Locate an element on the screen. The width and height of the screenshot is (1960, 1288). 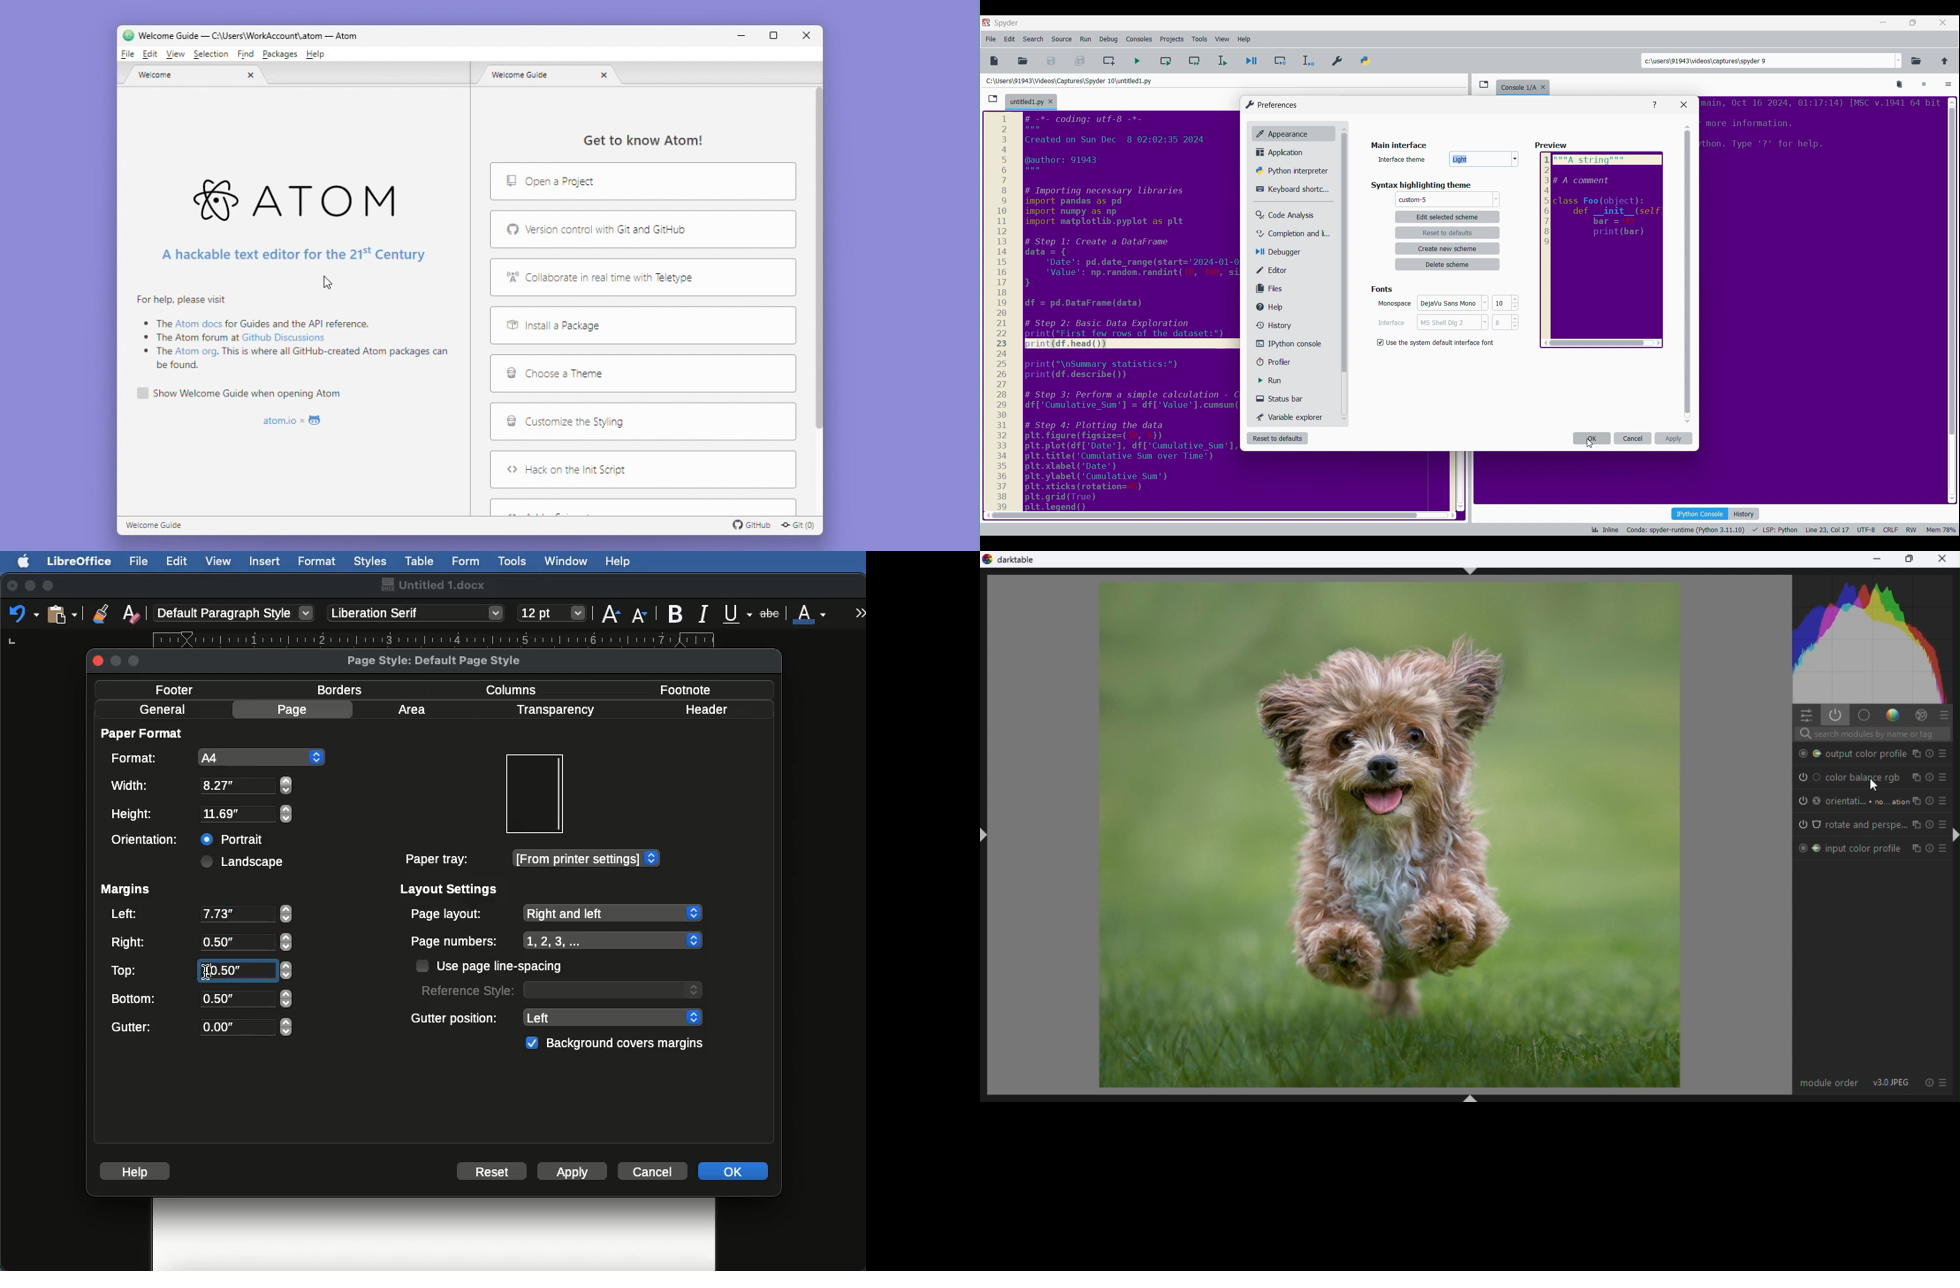
Projects menu is located at coordinates (1172, 39).